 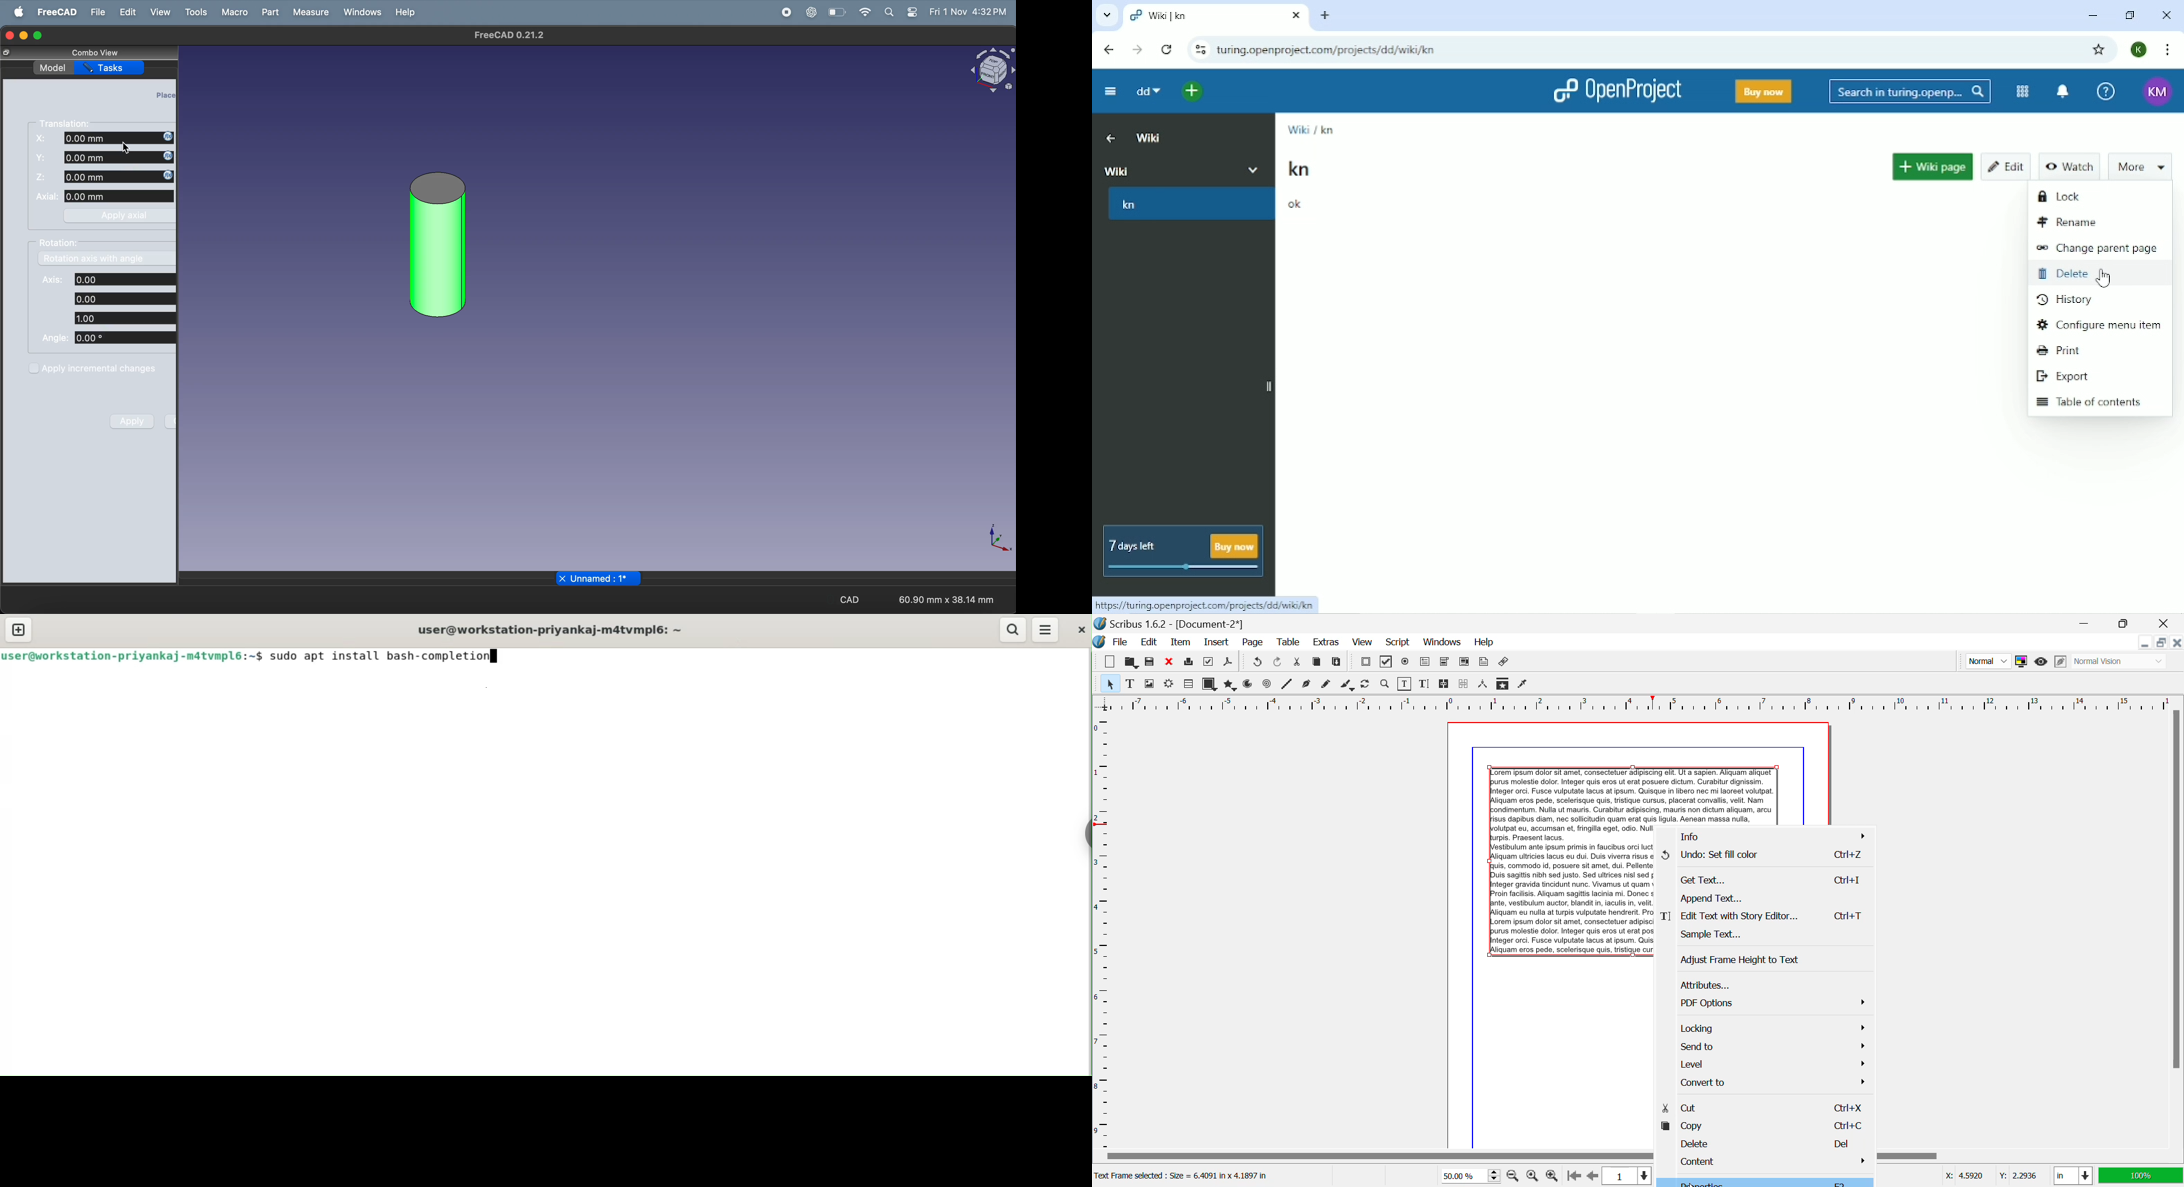 I want to click on edit, so click(x=127, y=12).